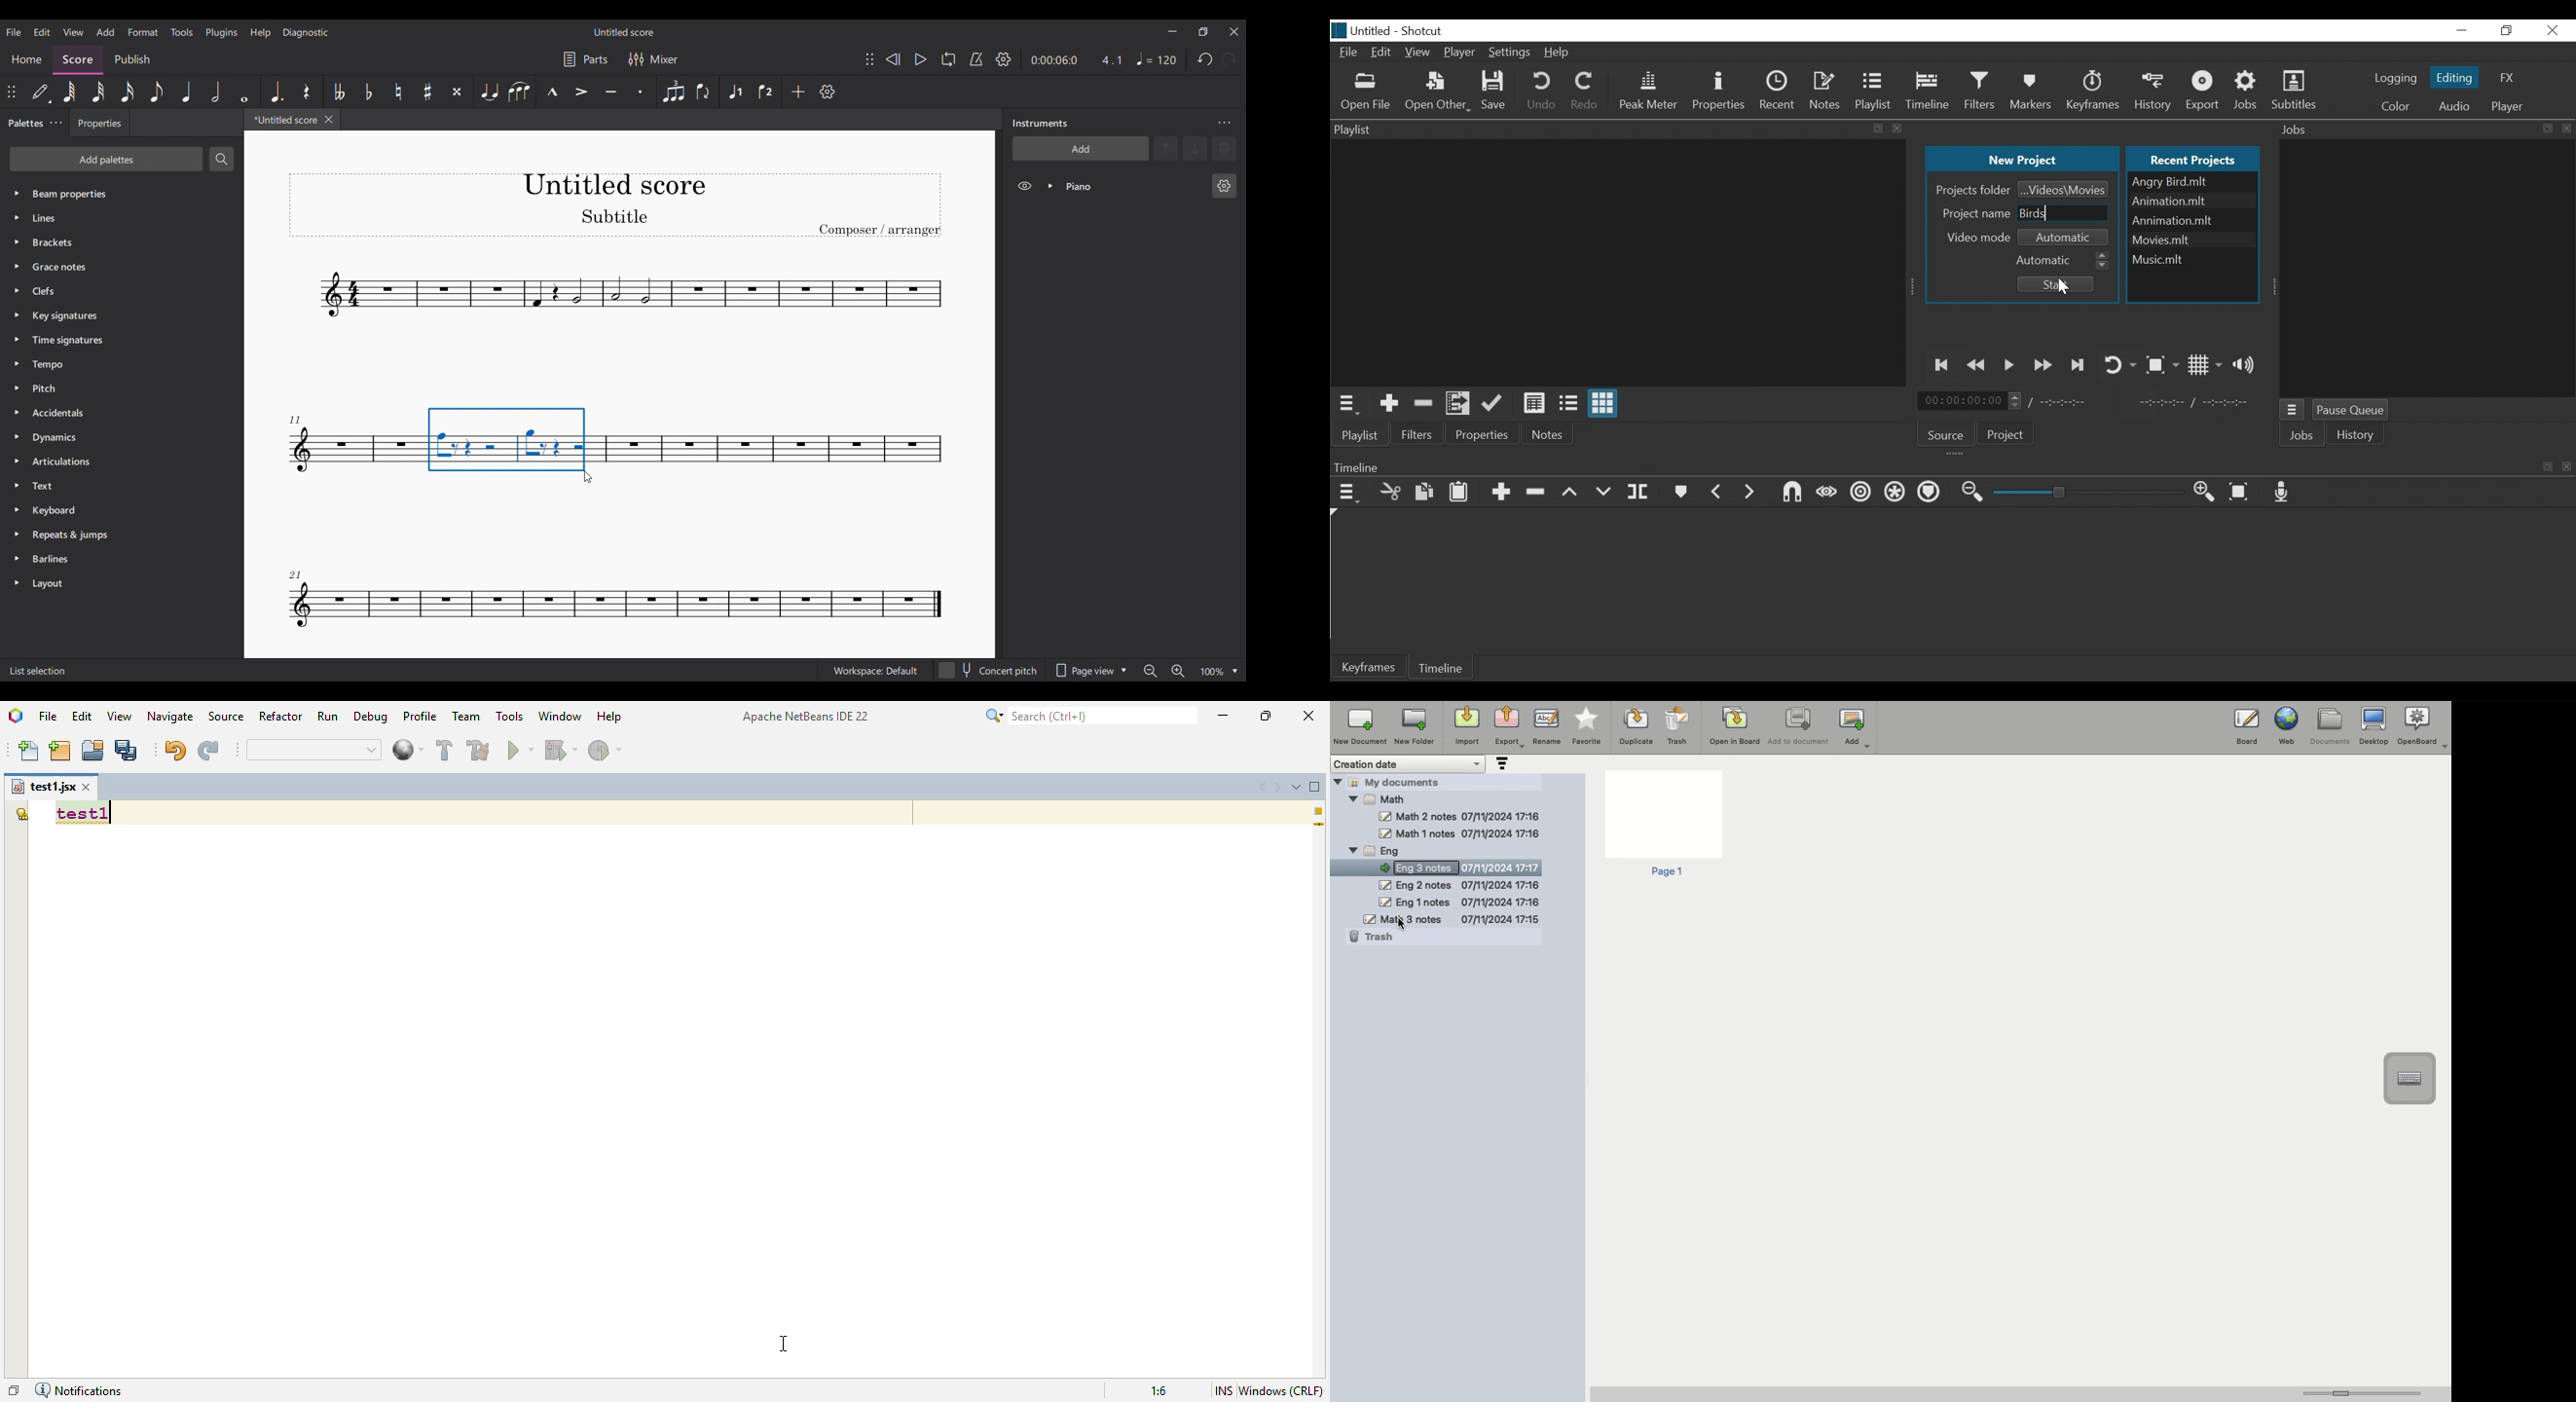 The width and height of the screenshot is (2576, 1428). Describe the element at coordinates (1979, 365) in the screenshot. I see `Play backwards quickly` at that location.